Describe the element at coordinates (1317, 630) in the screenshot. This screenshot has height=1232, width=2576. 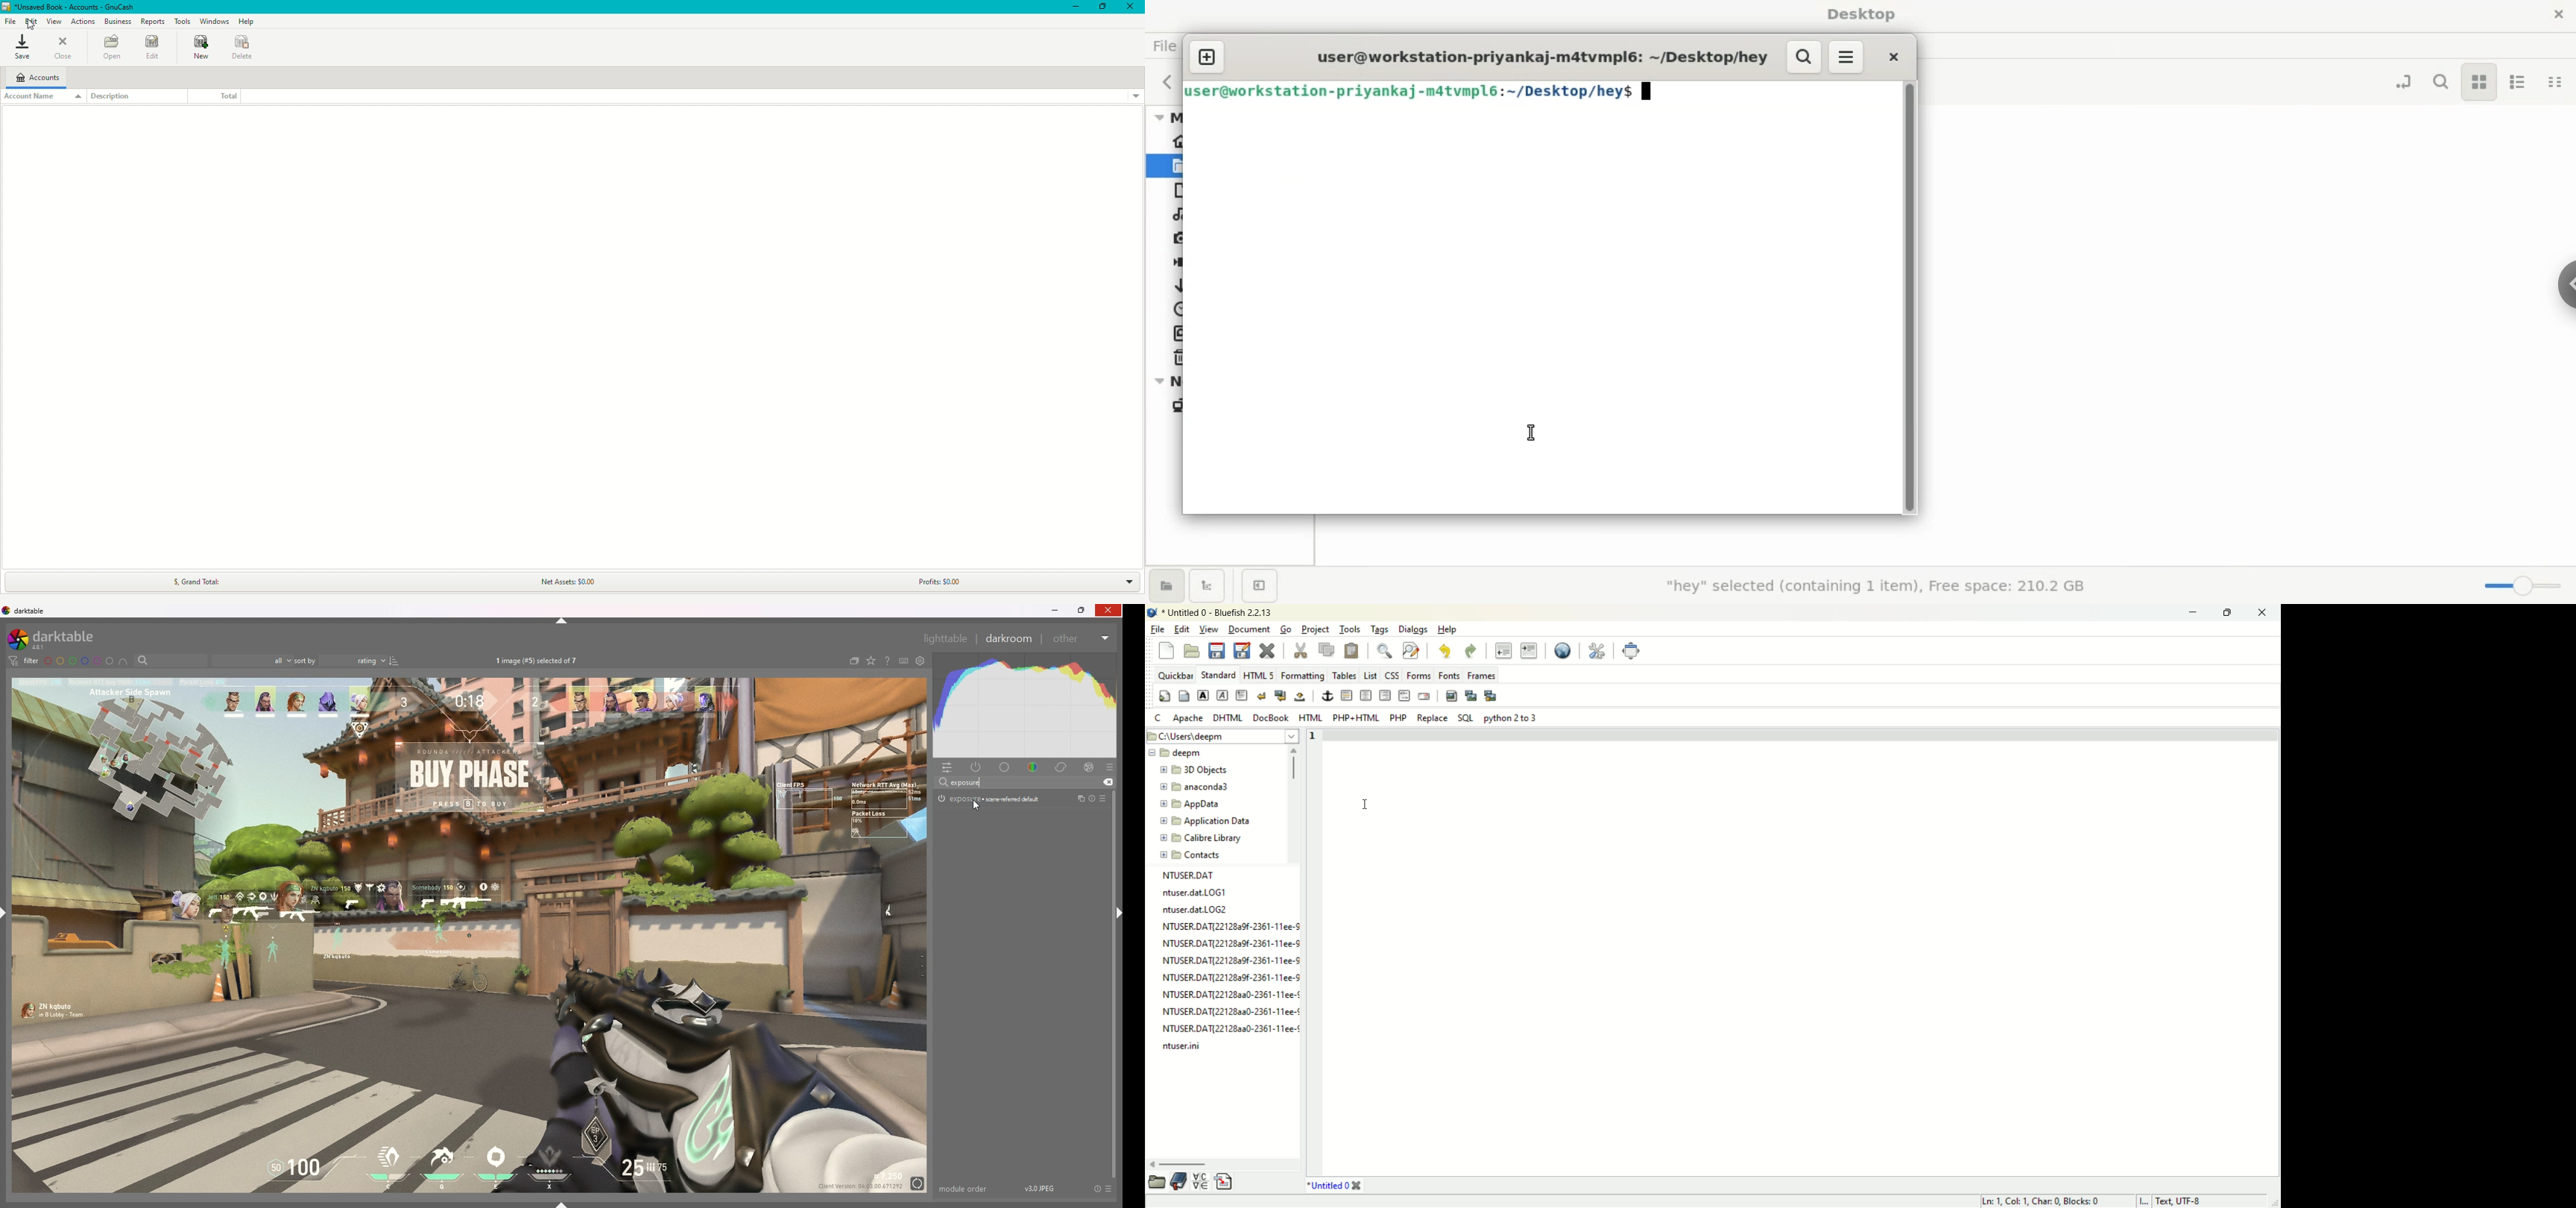
I see `project` at that location.